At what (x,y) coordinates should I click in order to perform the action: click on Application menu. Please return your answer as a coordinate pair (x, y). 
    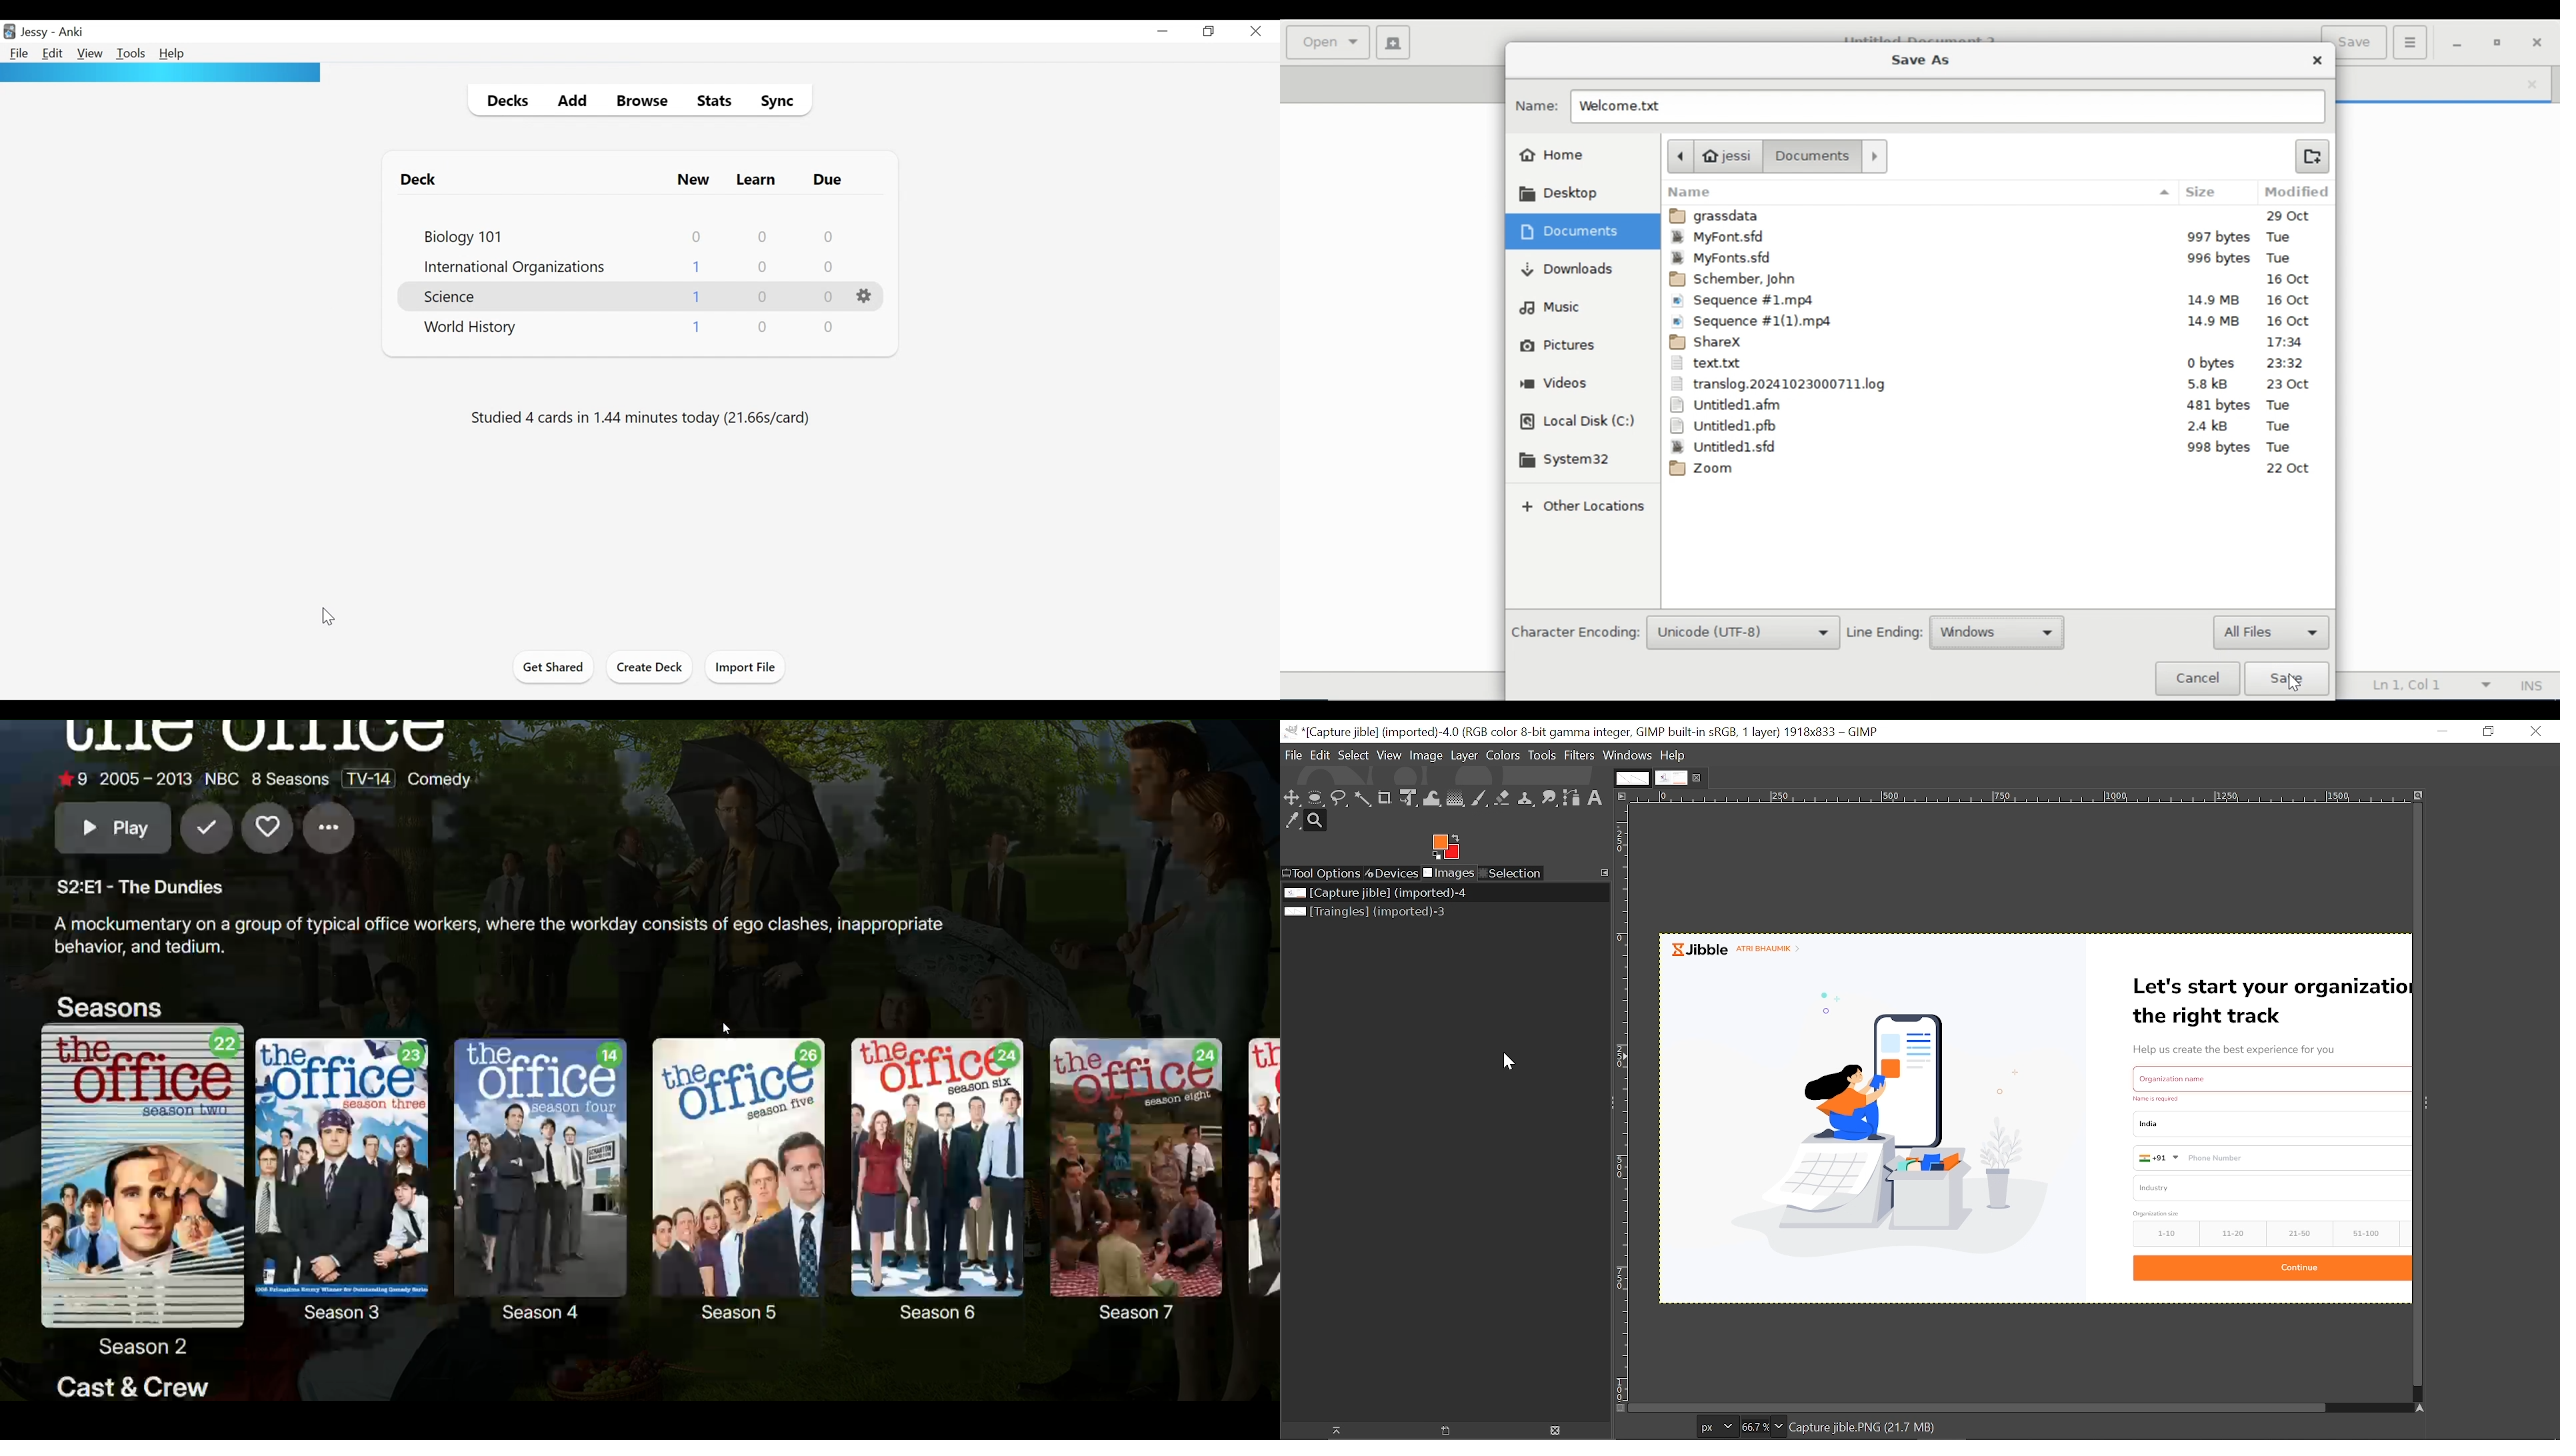
    Looking at the image, I should click on (2409, 41).